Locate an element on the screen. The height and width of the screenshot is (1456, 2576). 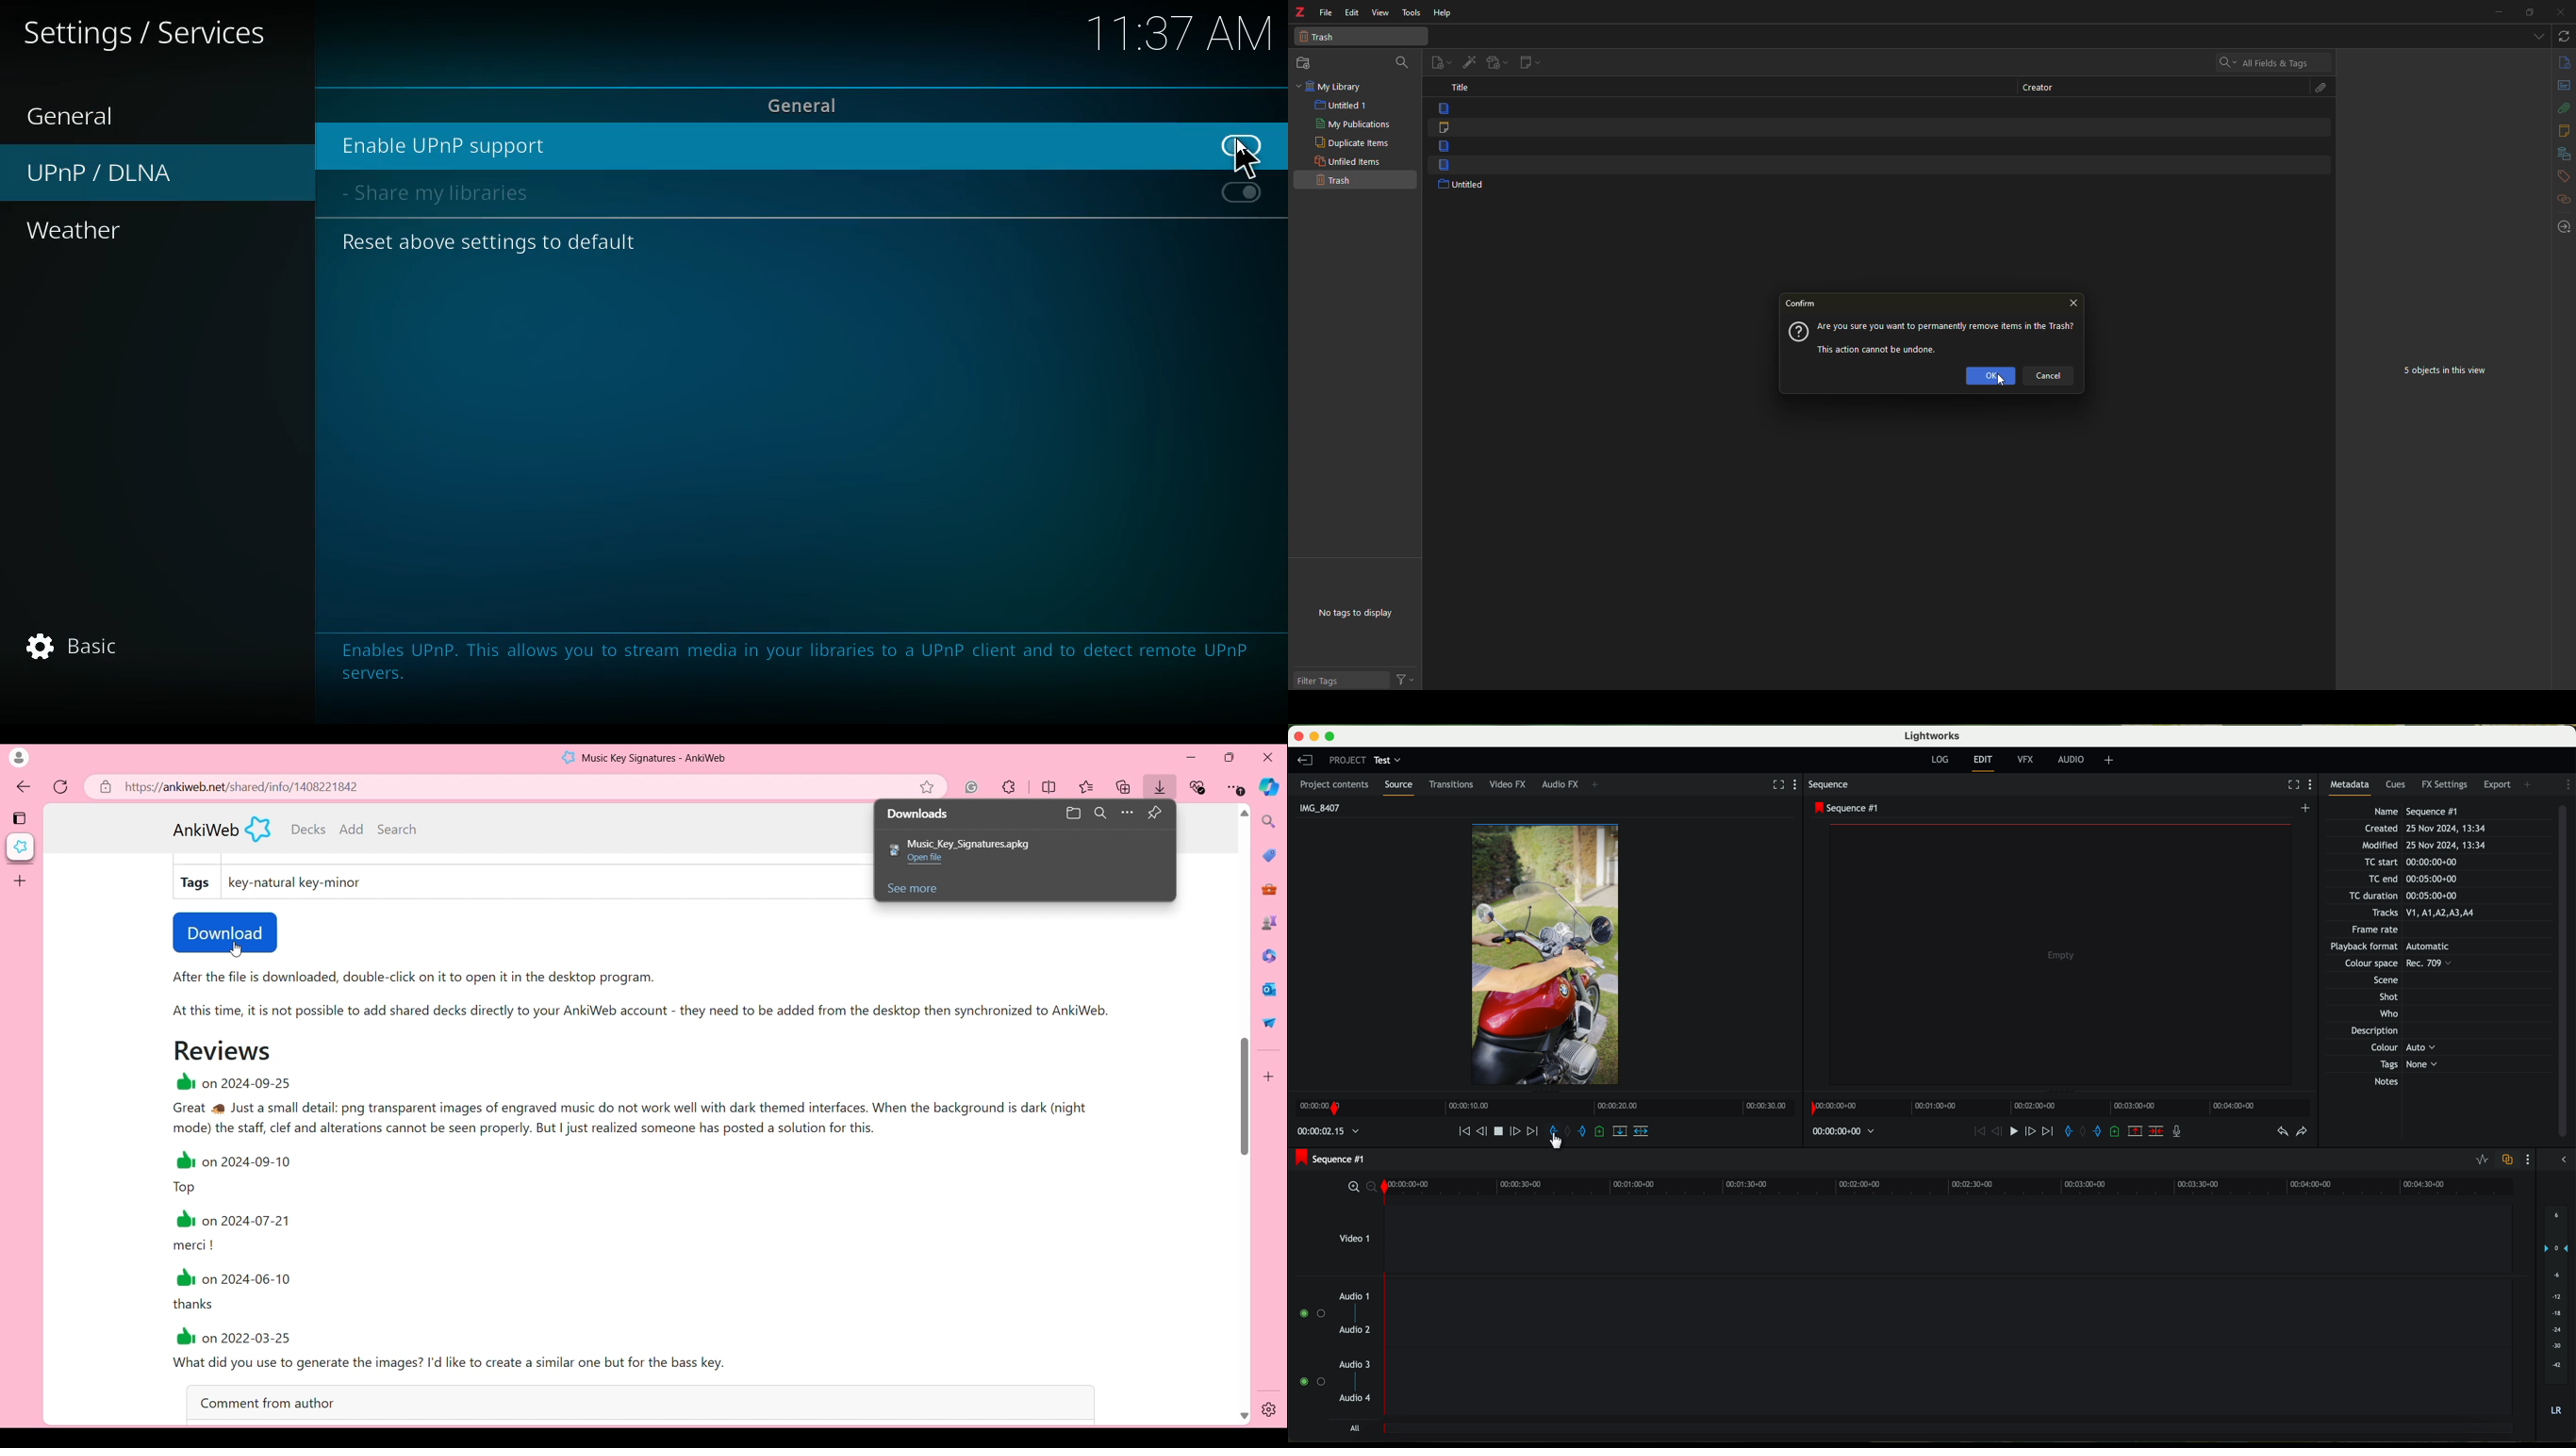
view is located at coordinates (1381, 13).